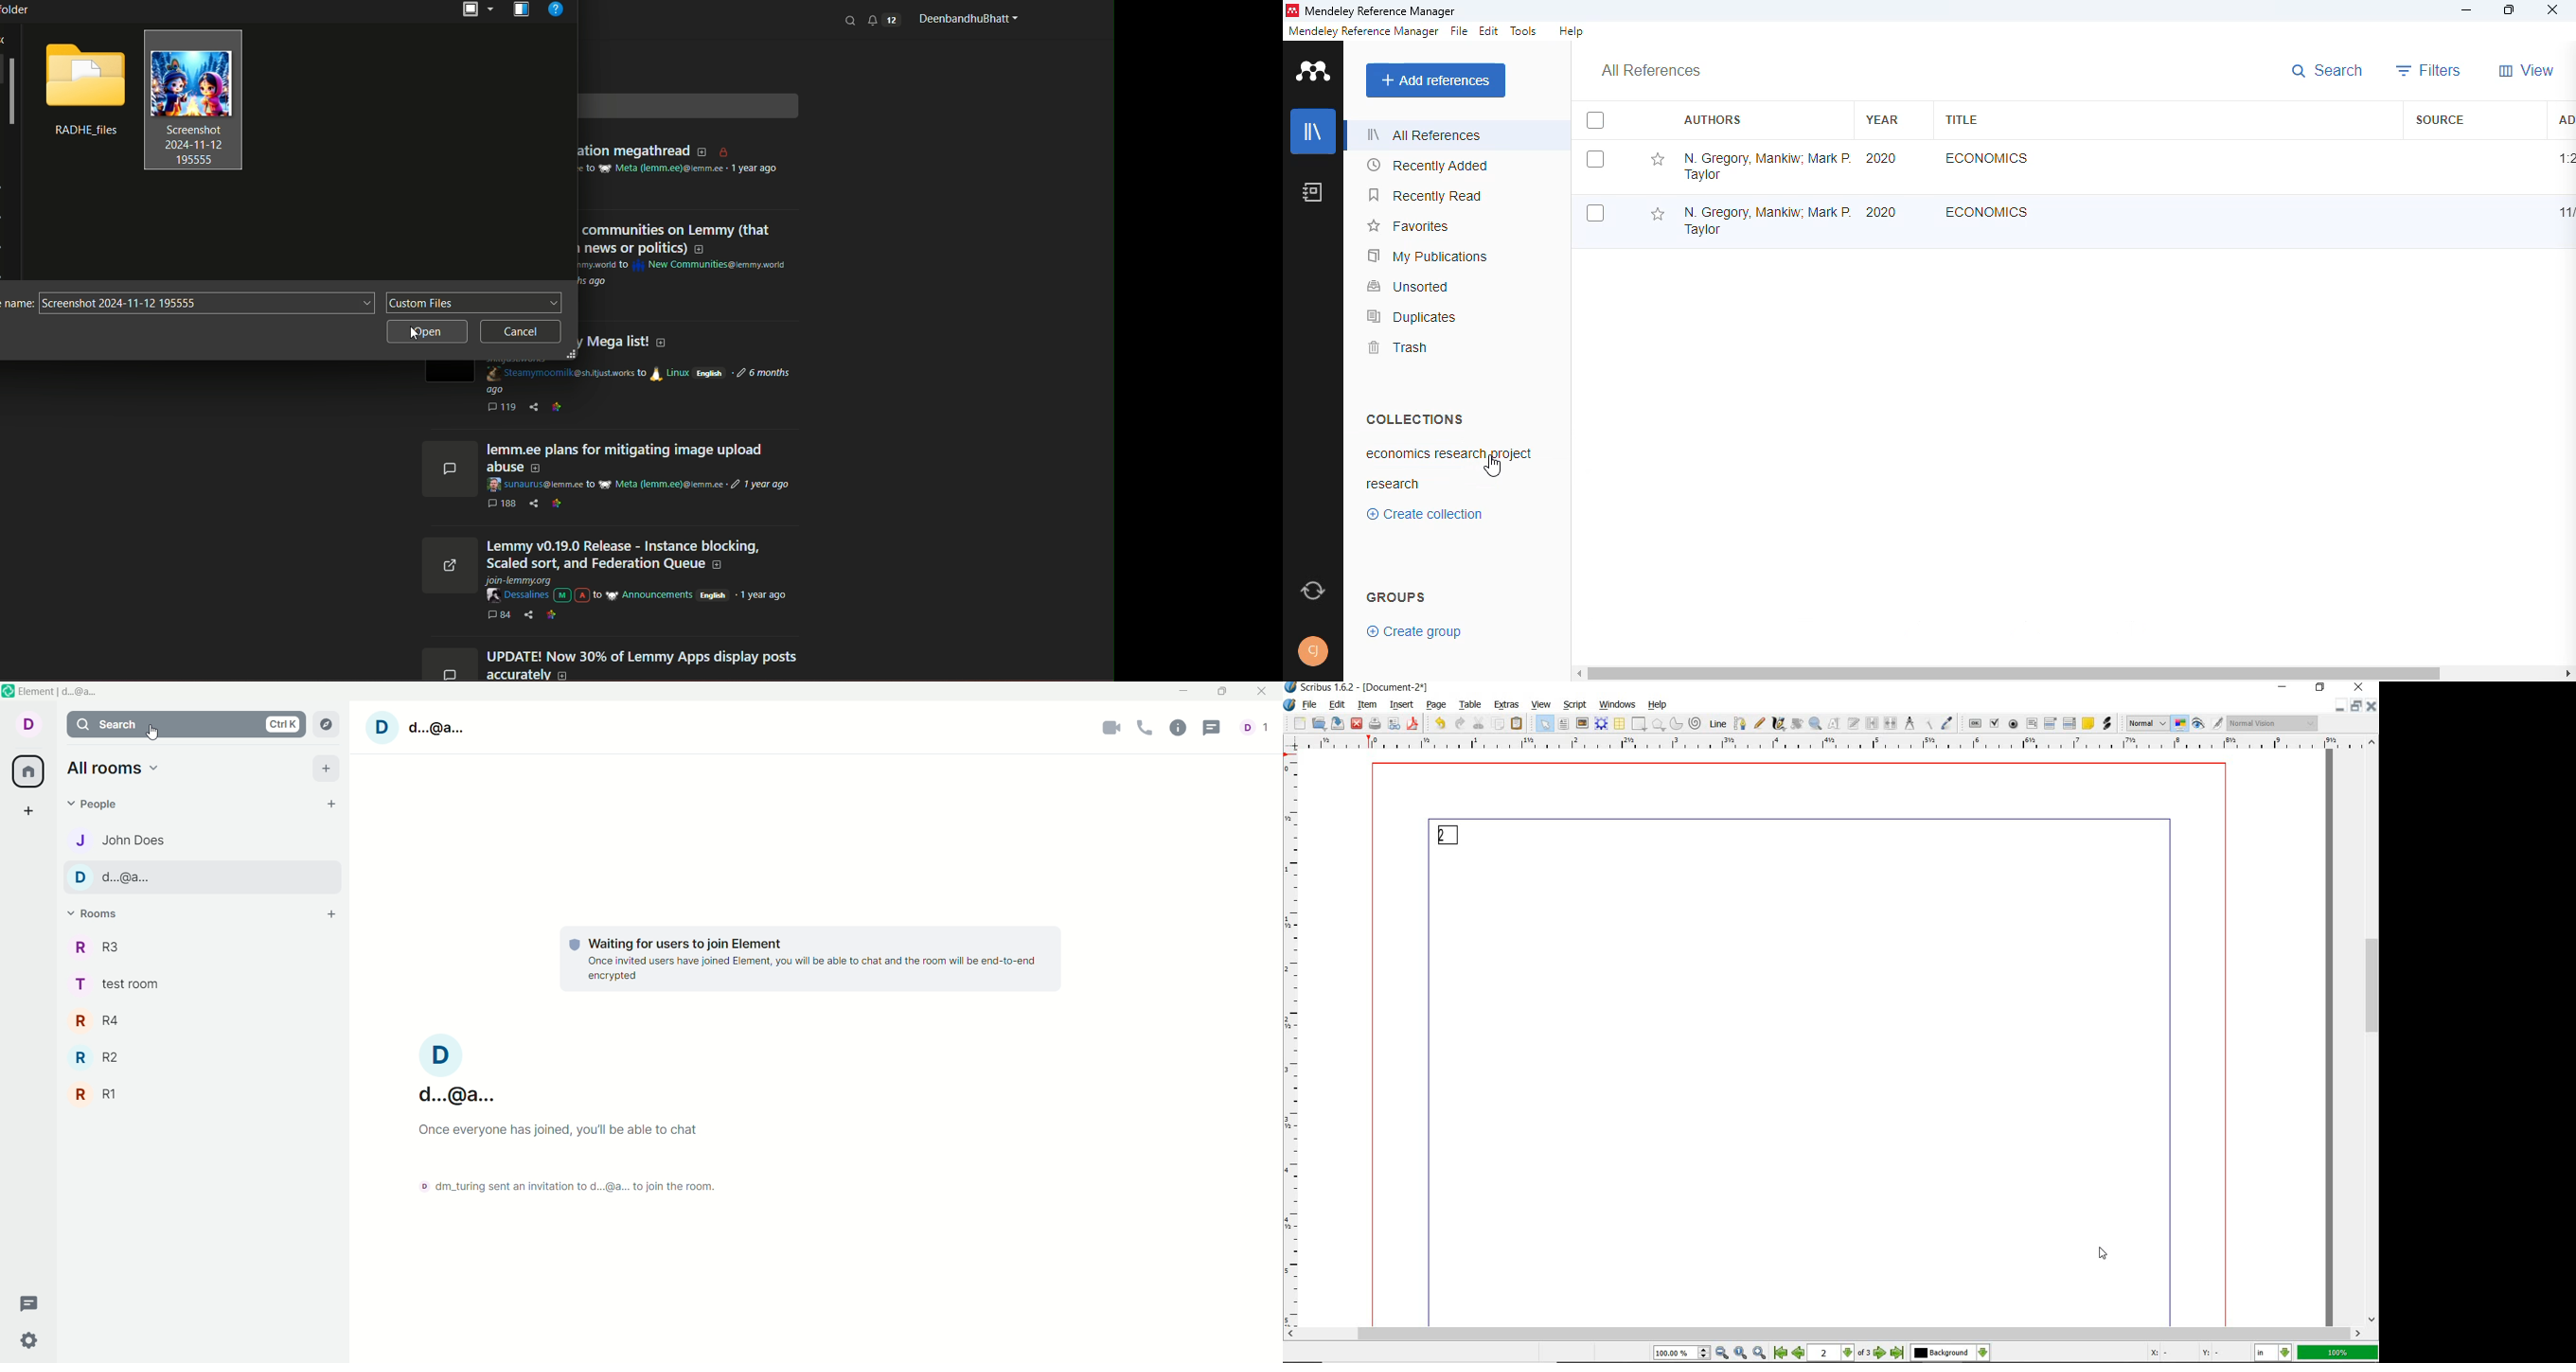 This screenshot has width=2576, height=1372. I want to click on voice call, so click(1146, 728).